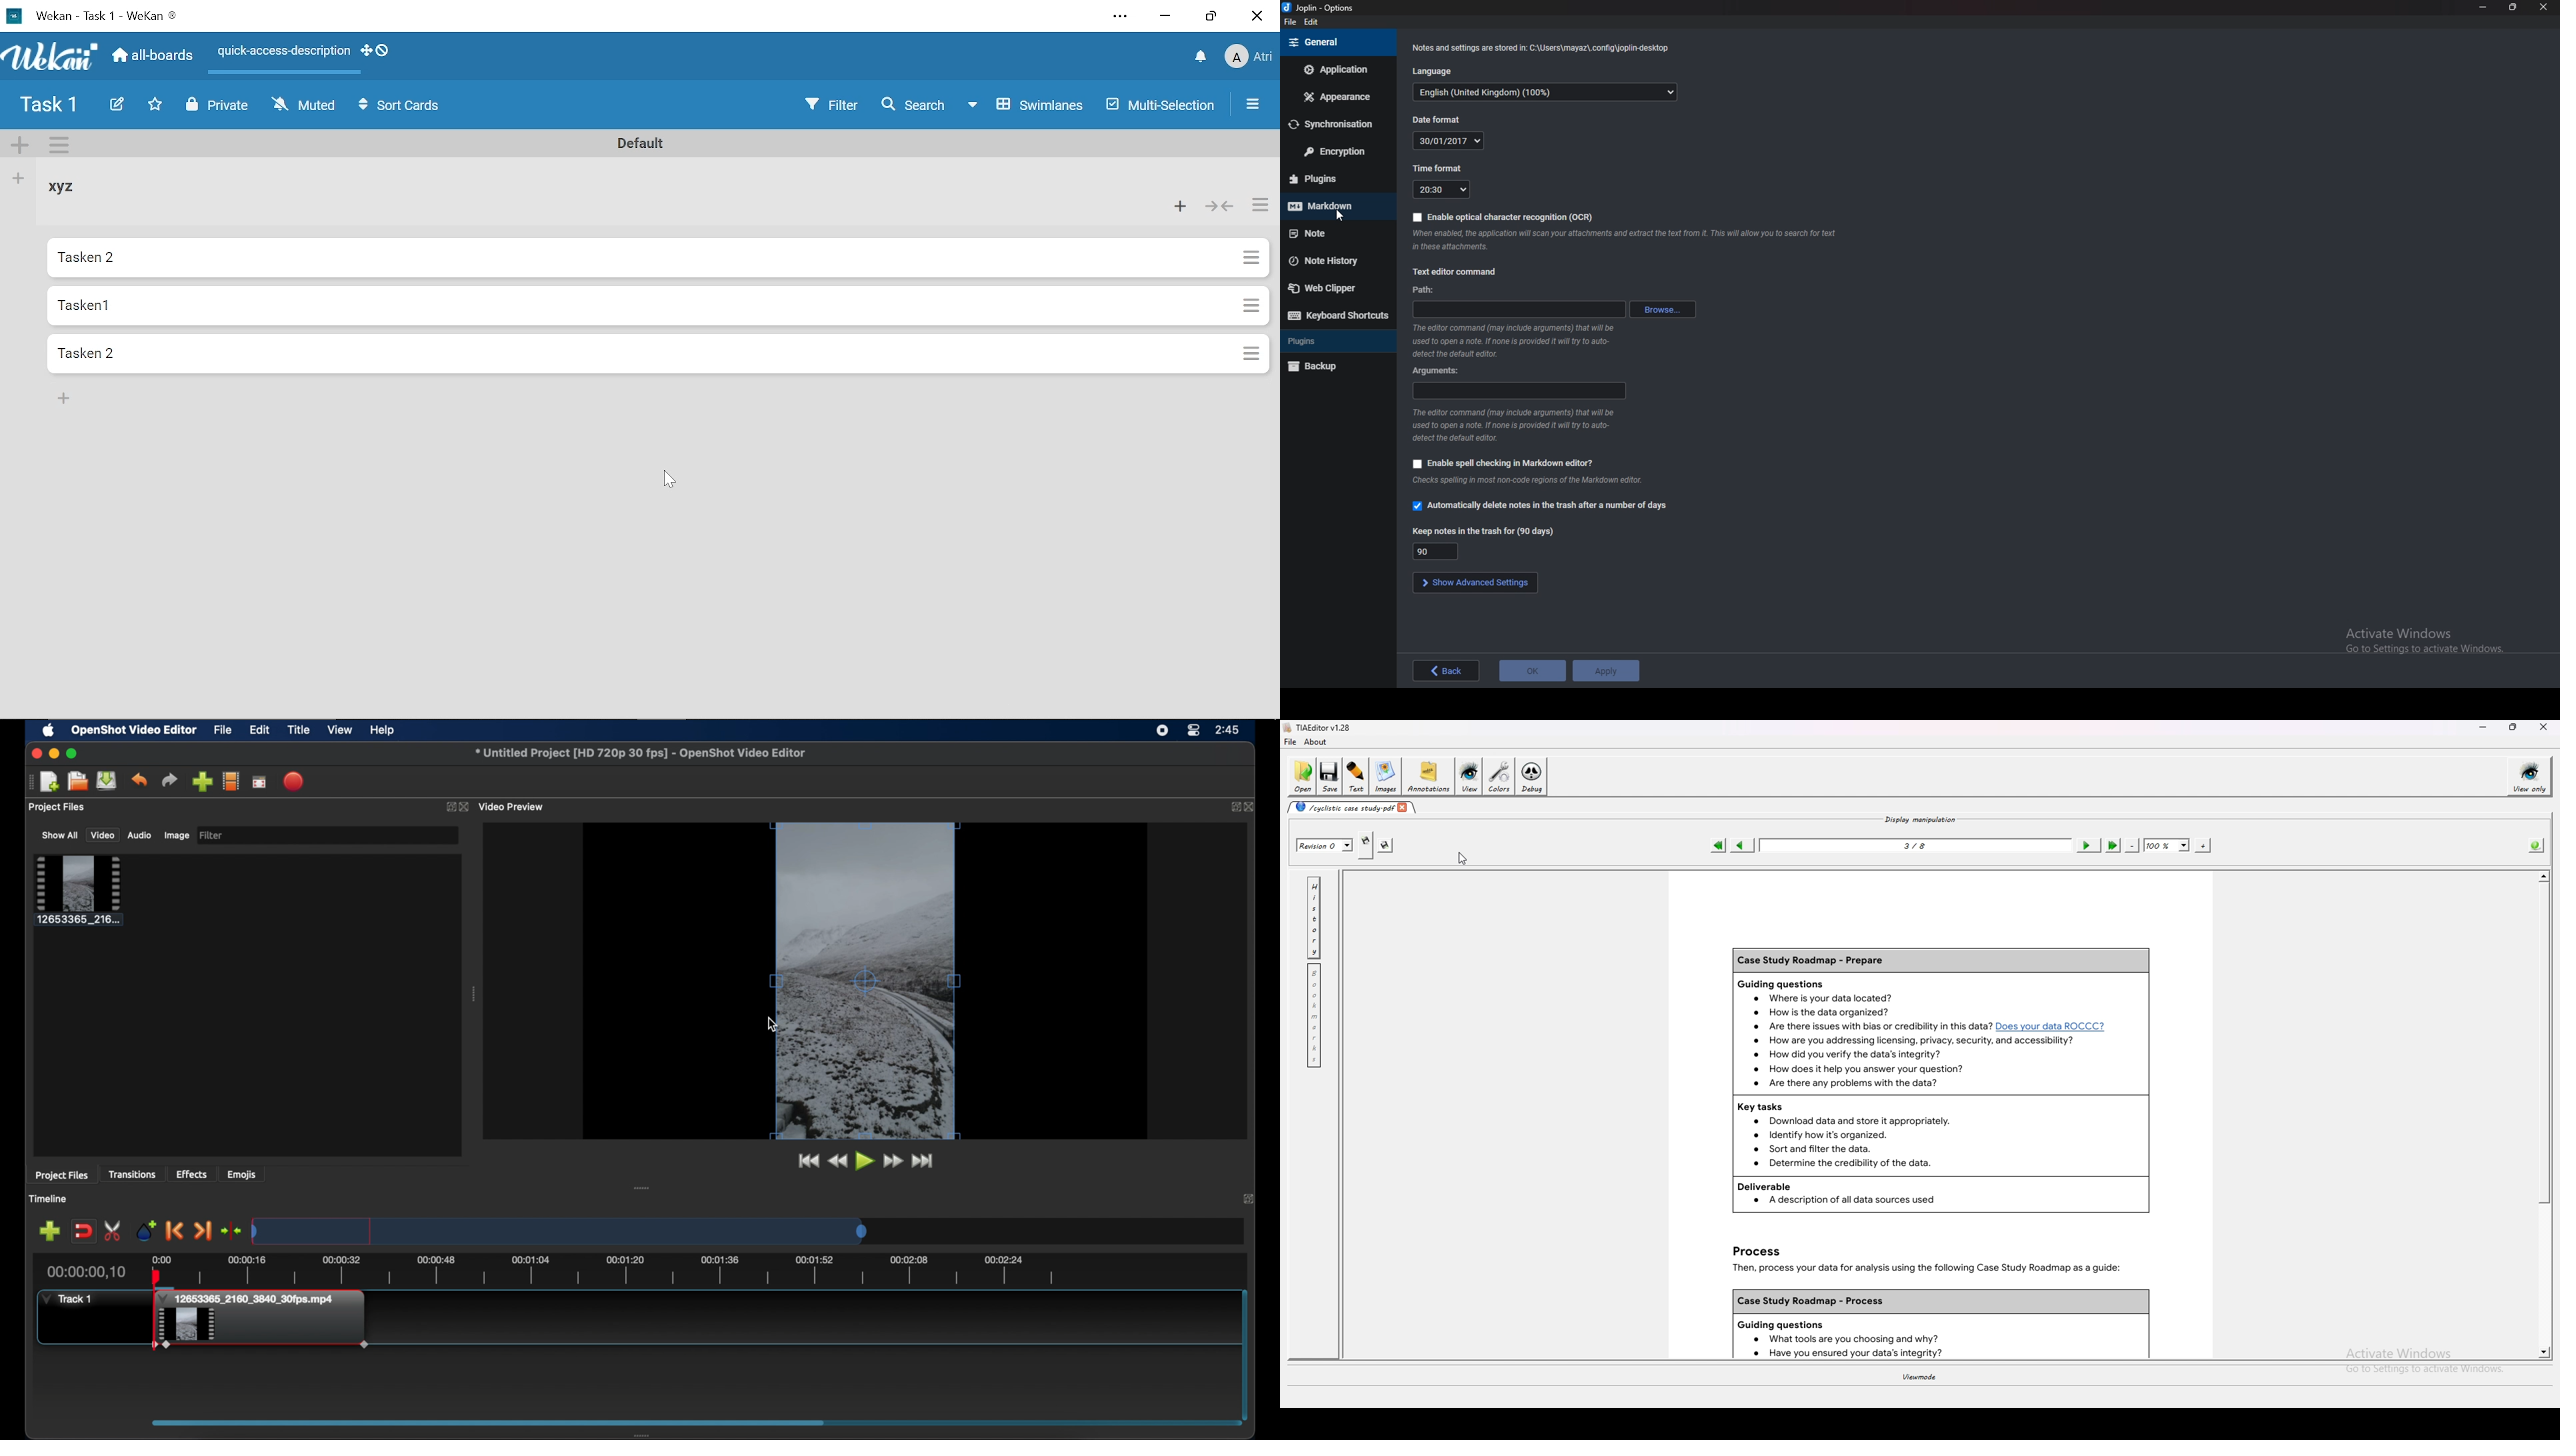  I want to click on close, so click(464, 807).